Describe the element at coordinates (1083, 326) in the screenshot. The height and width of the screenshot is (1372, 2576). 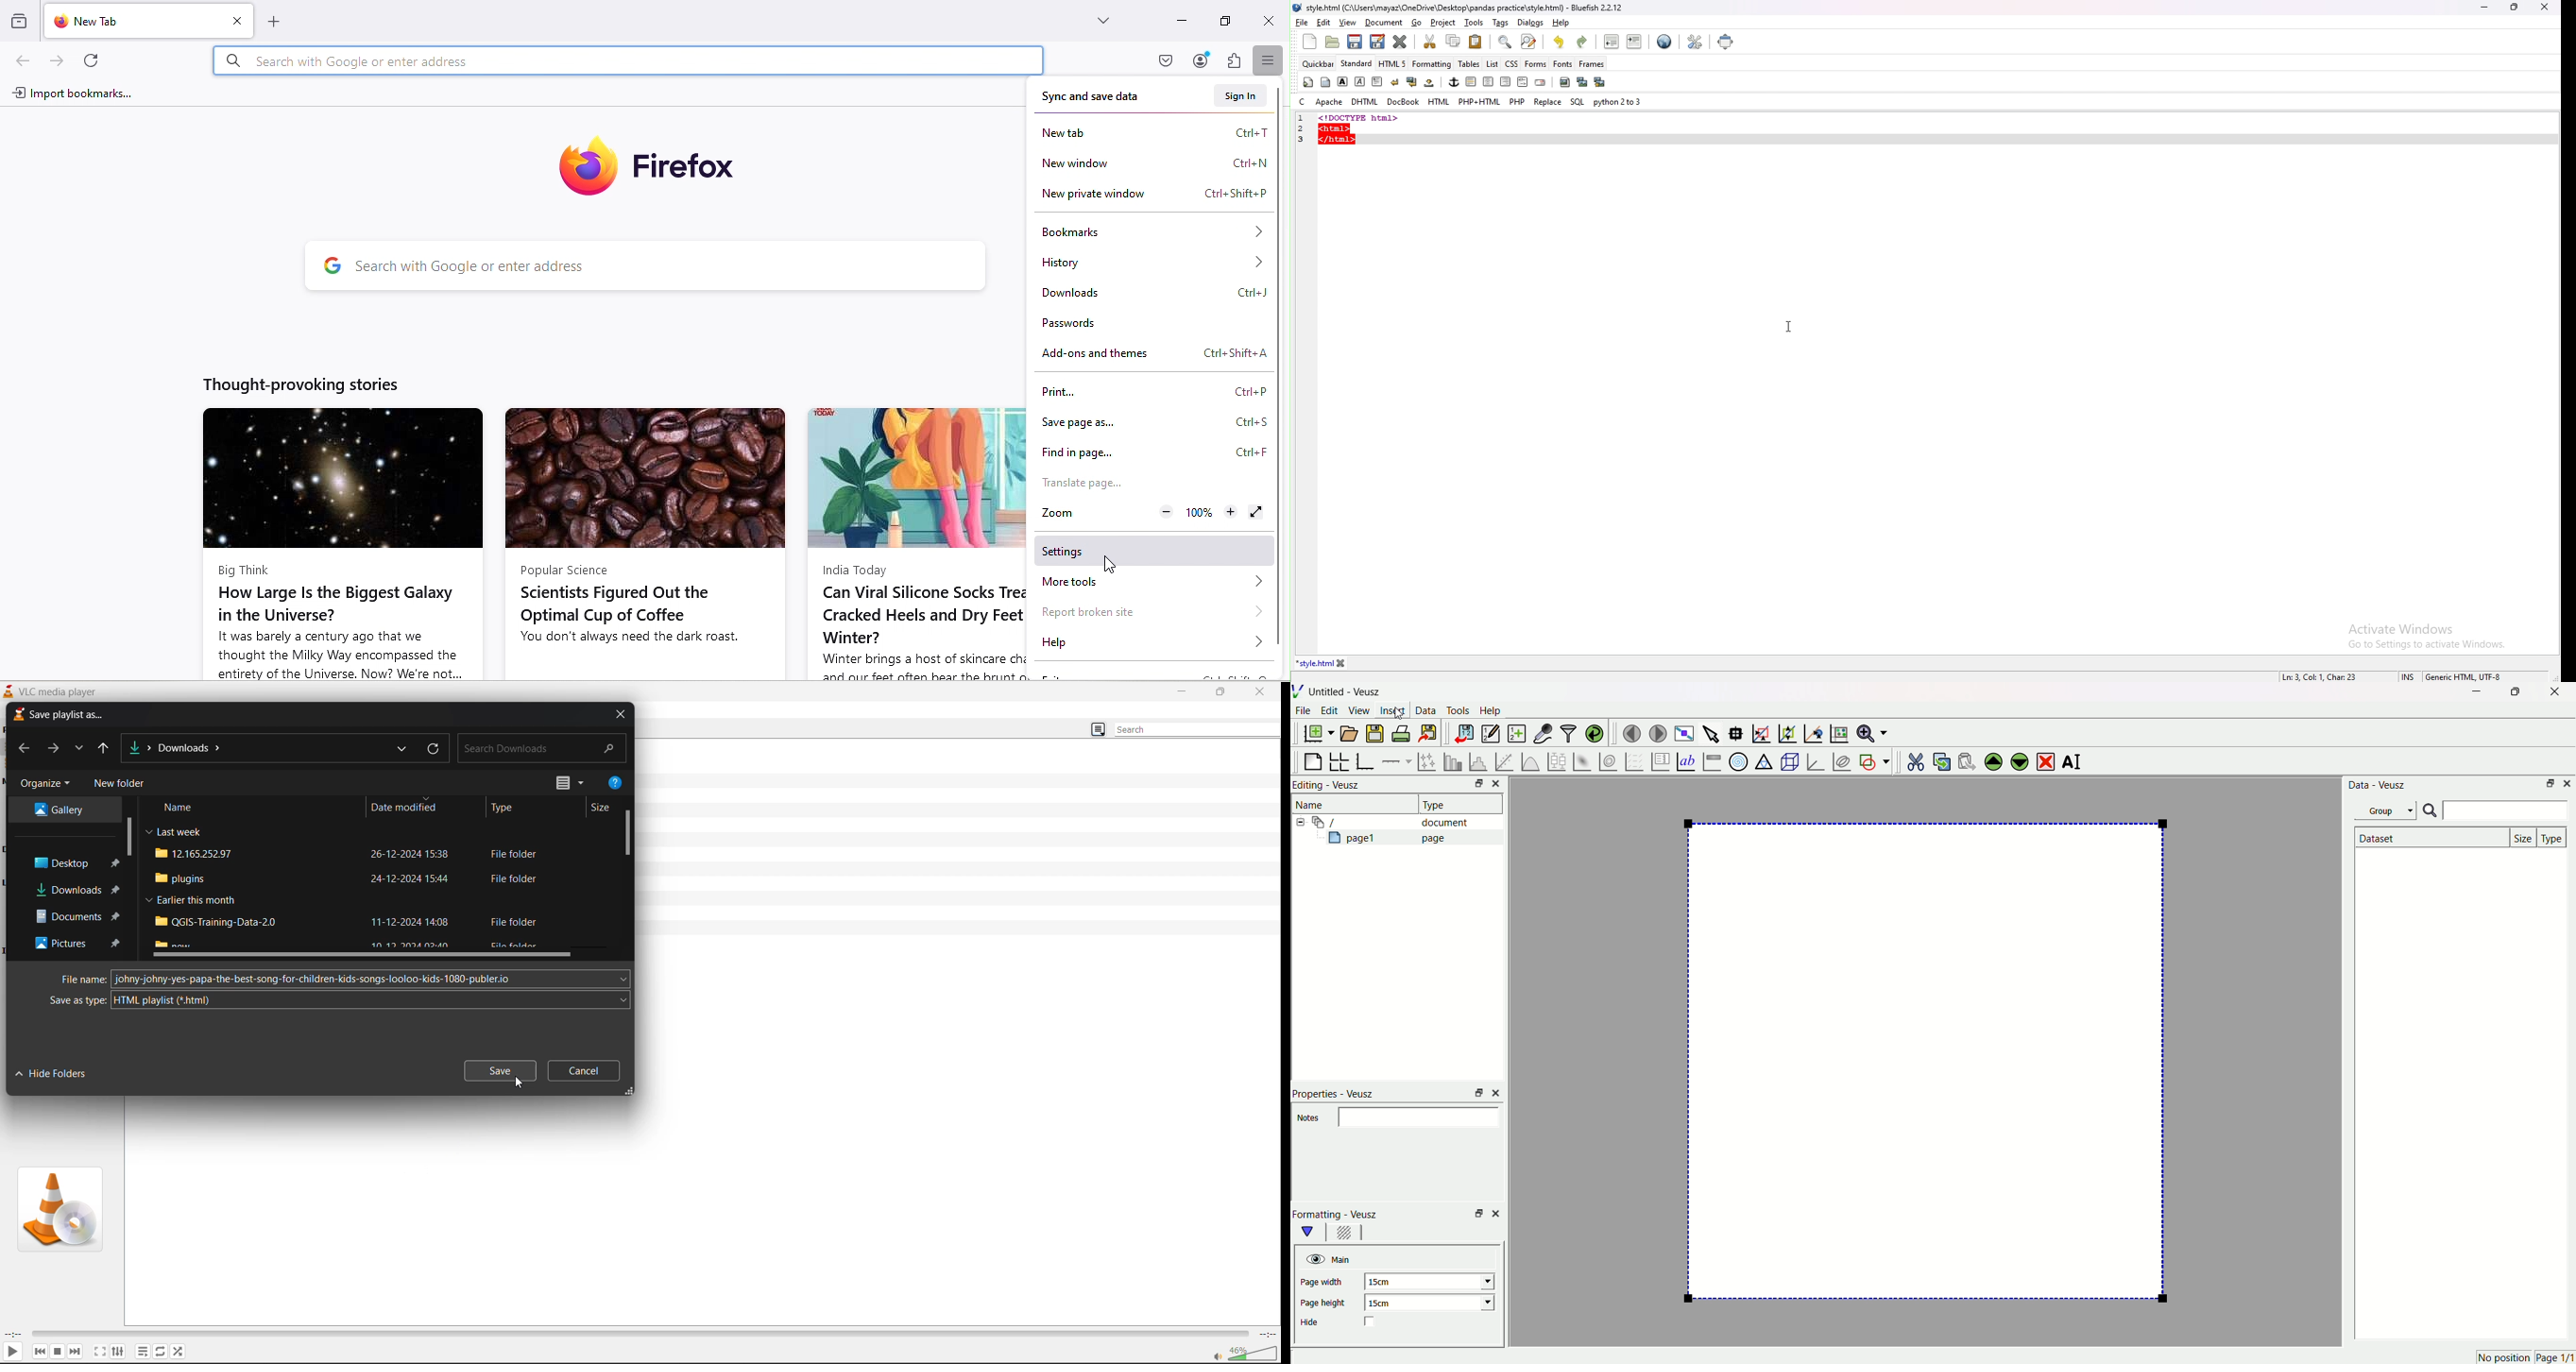
I see `Passwords` at that location.